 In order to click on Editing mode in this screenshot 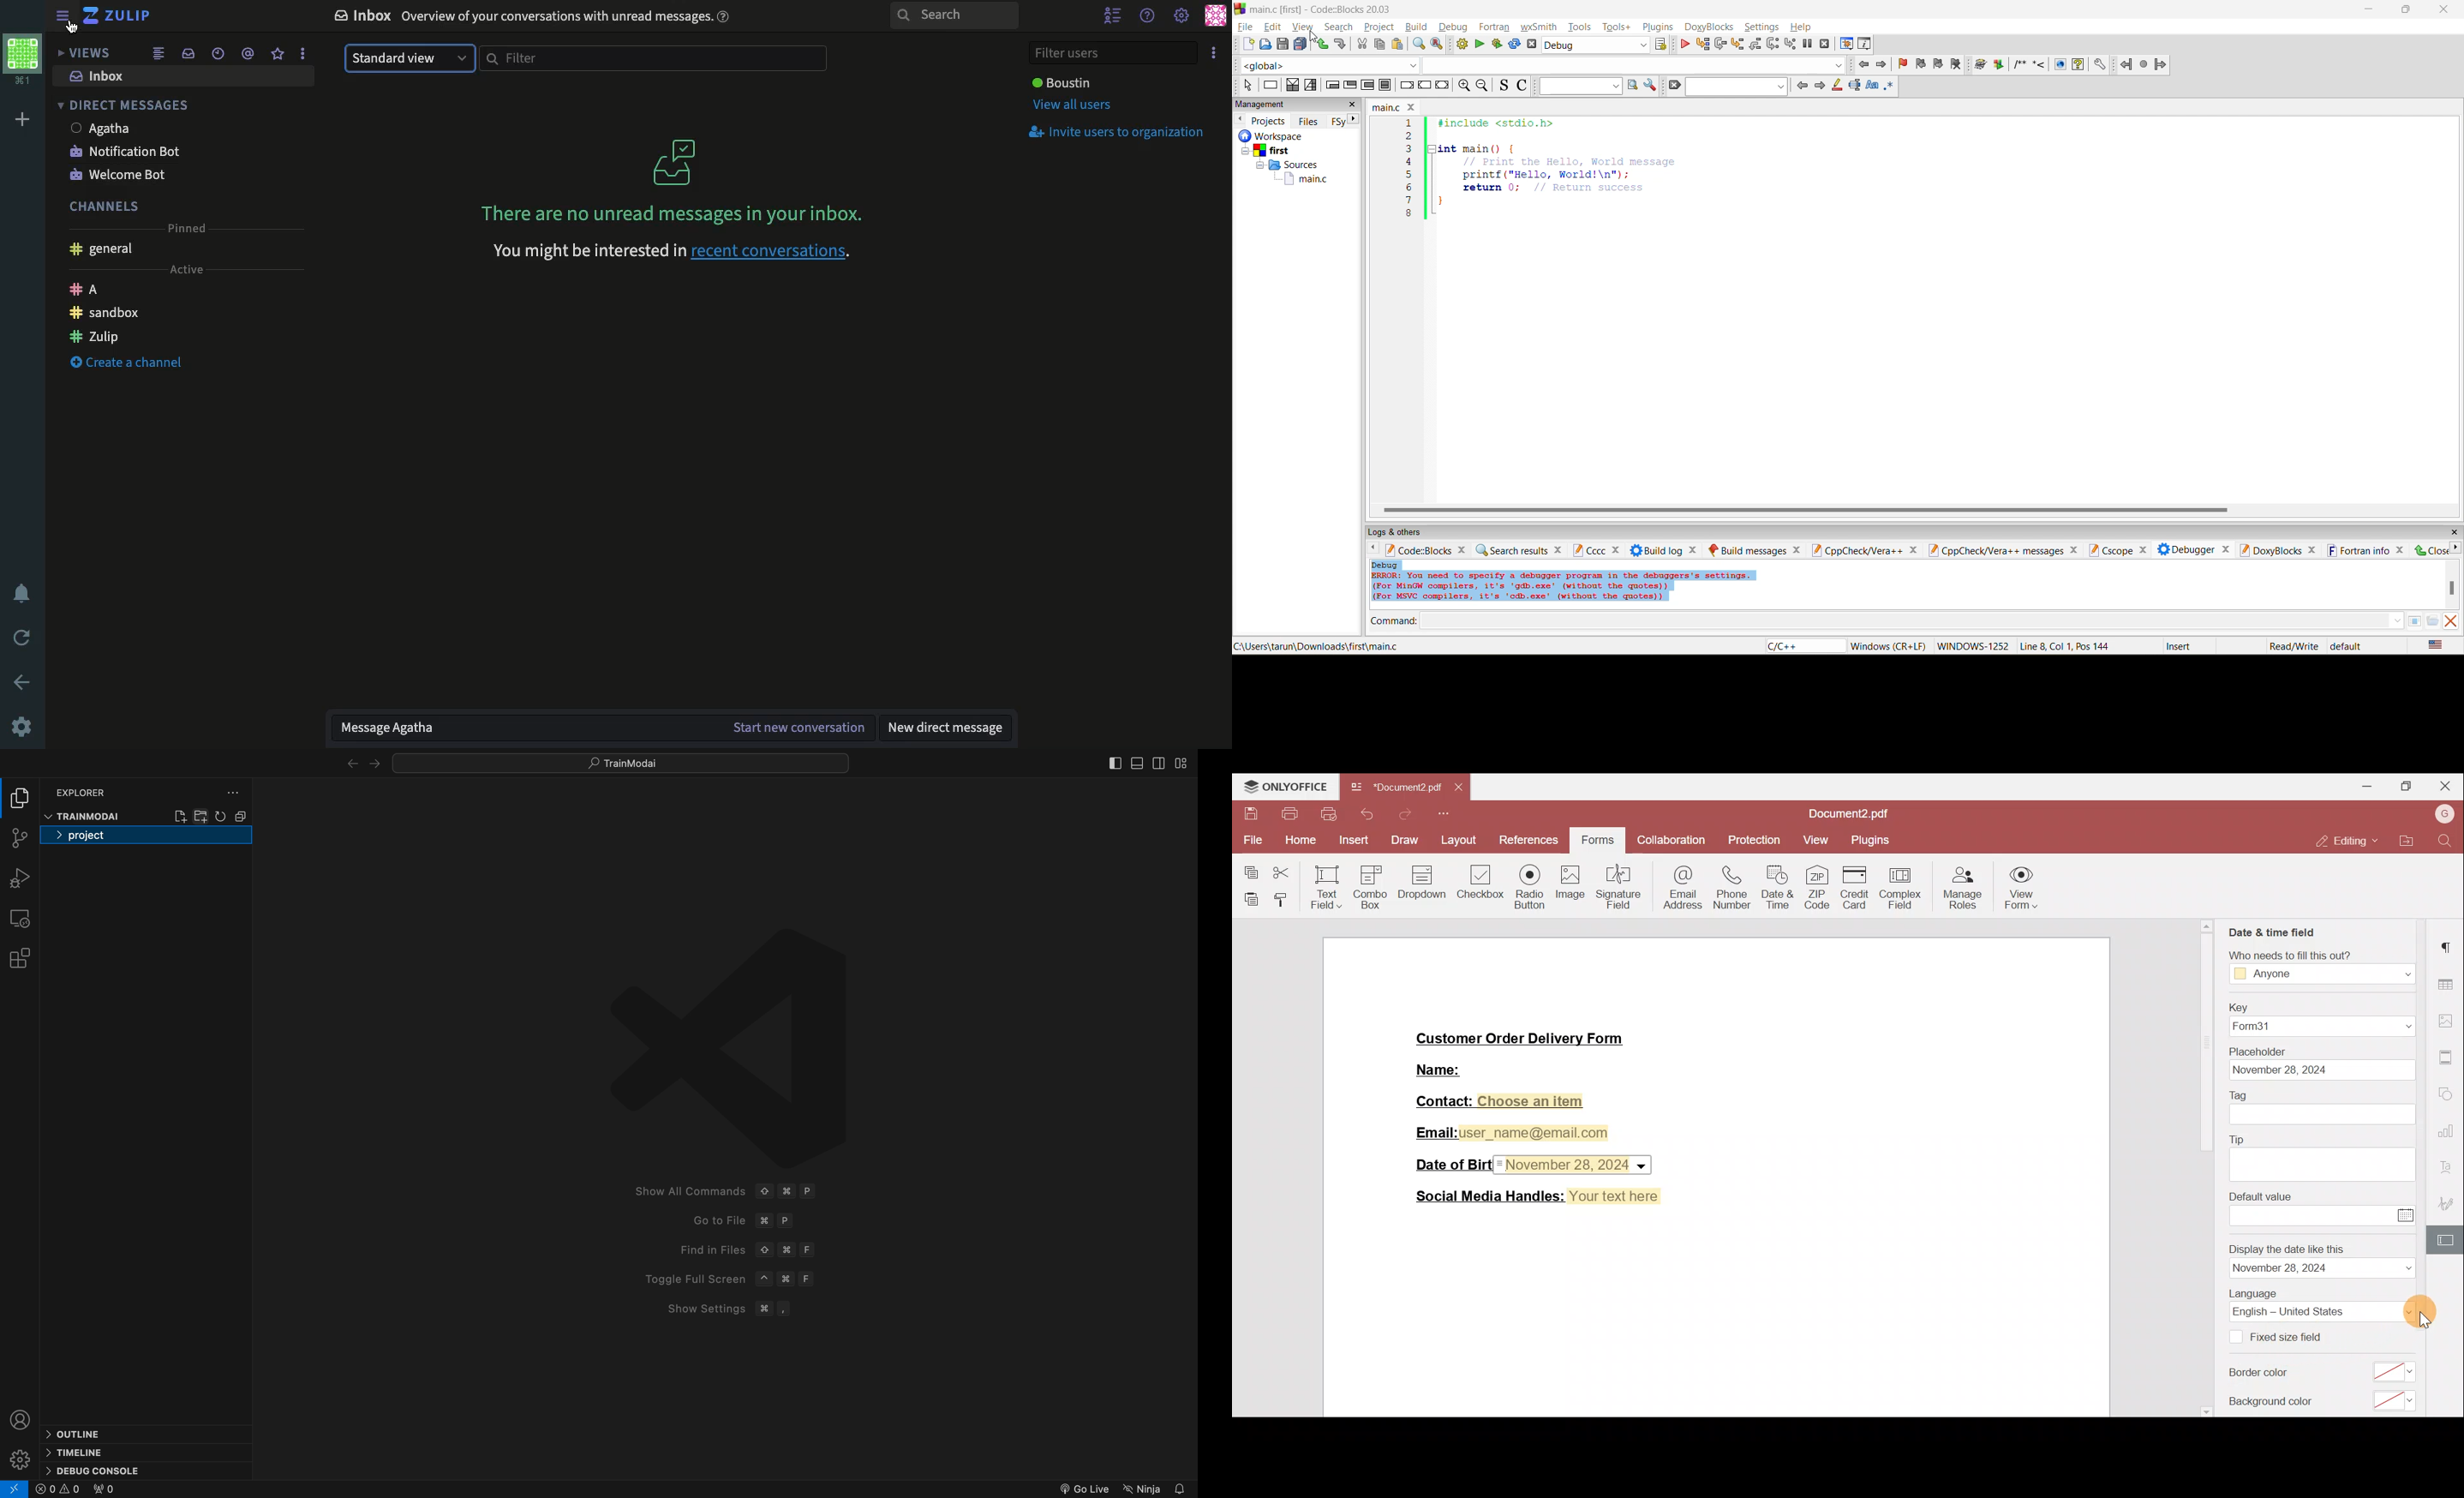, I will do `click(2343, 841)`.